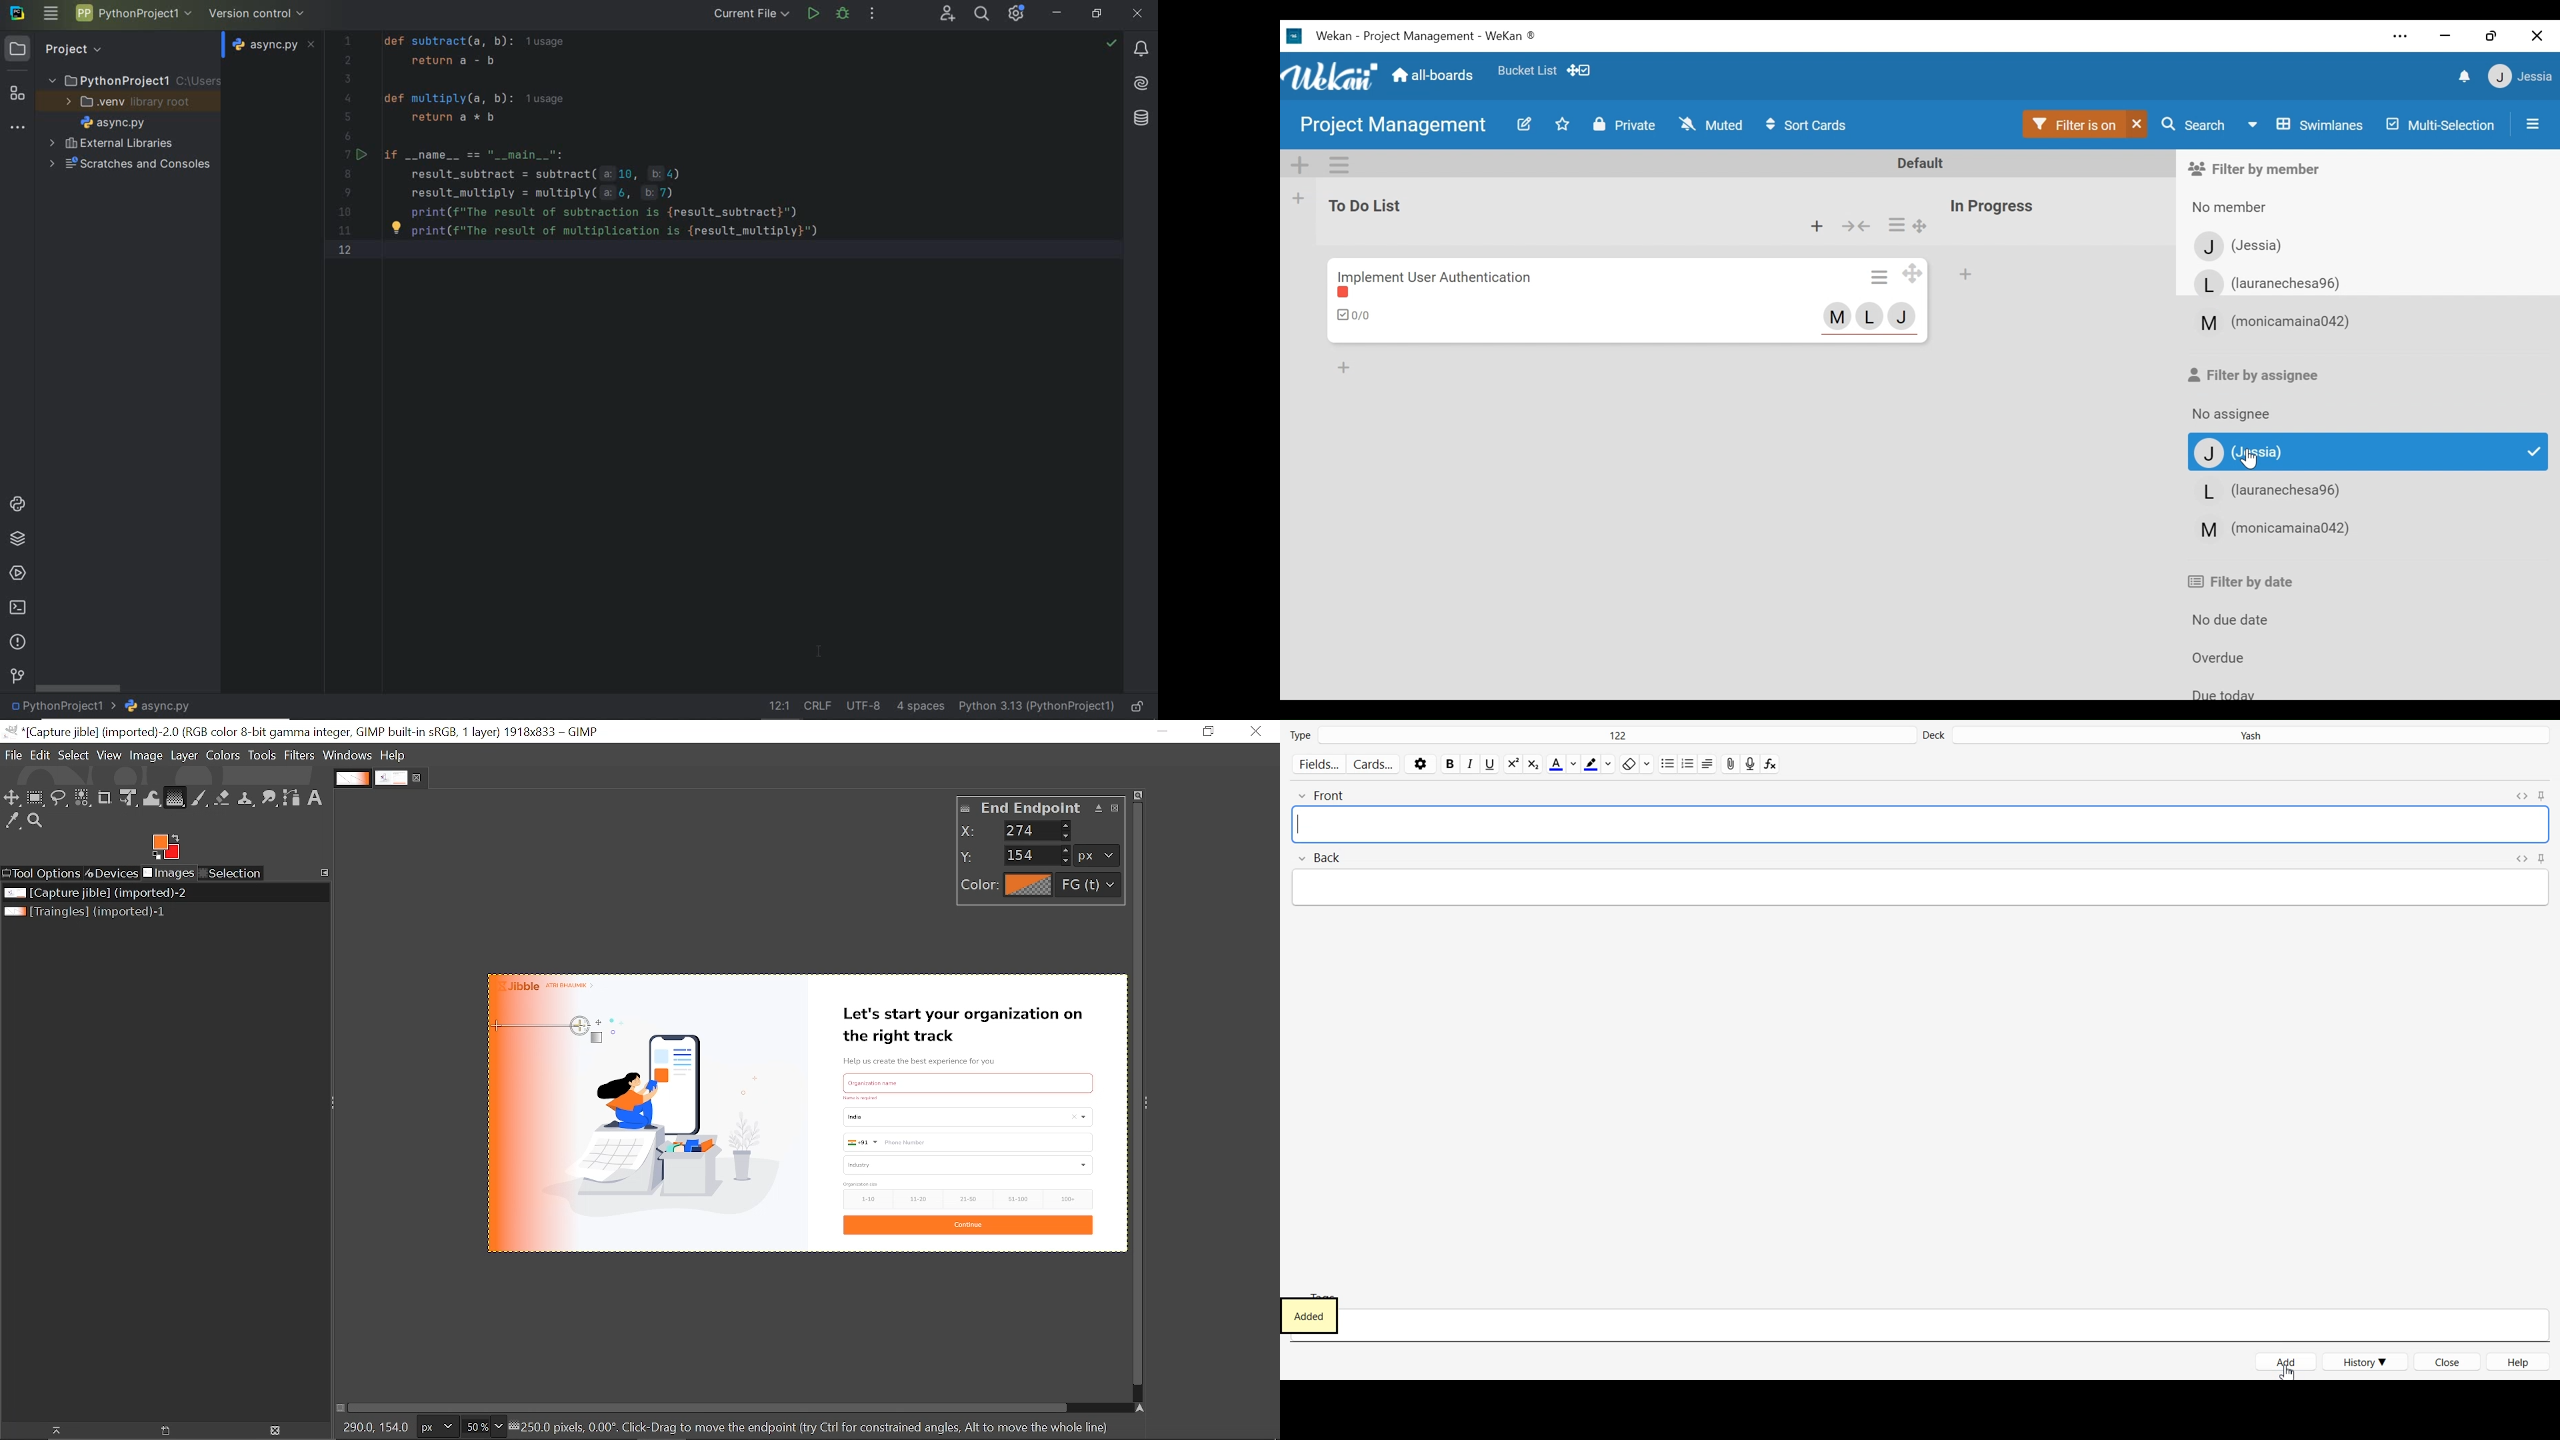  What do you see at coordinates (325, 873) in the screenshot?
I see `Configure this tab` at bounding box center [325, 873].